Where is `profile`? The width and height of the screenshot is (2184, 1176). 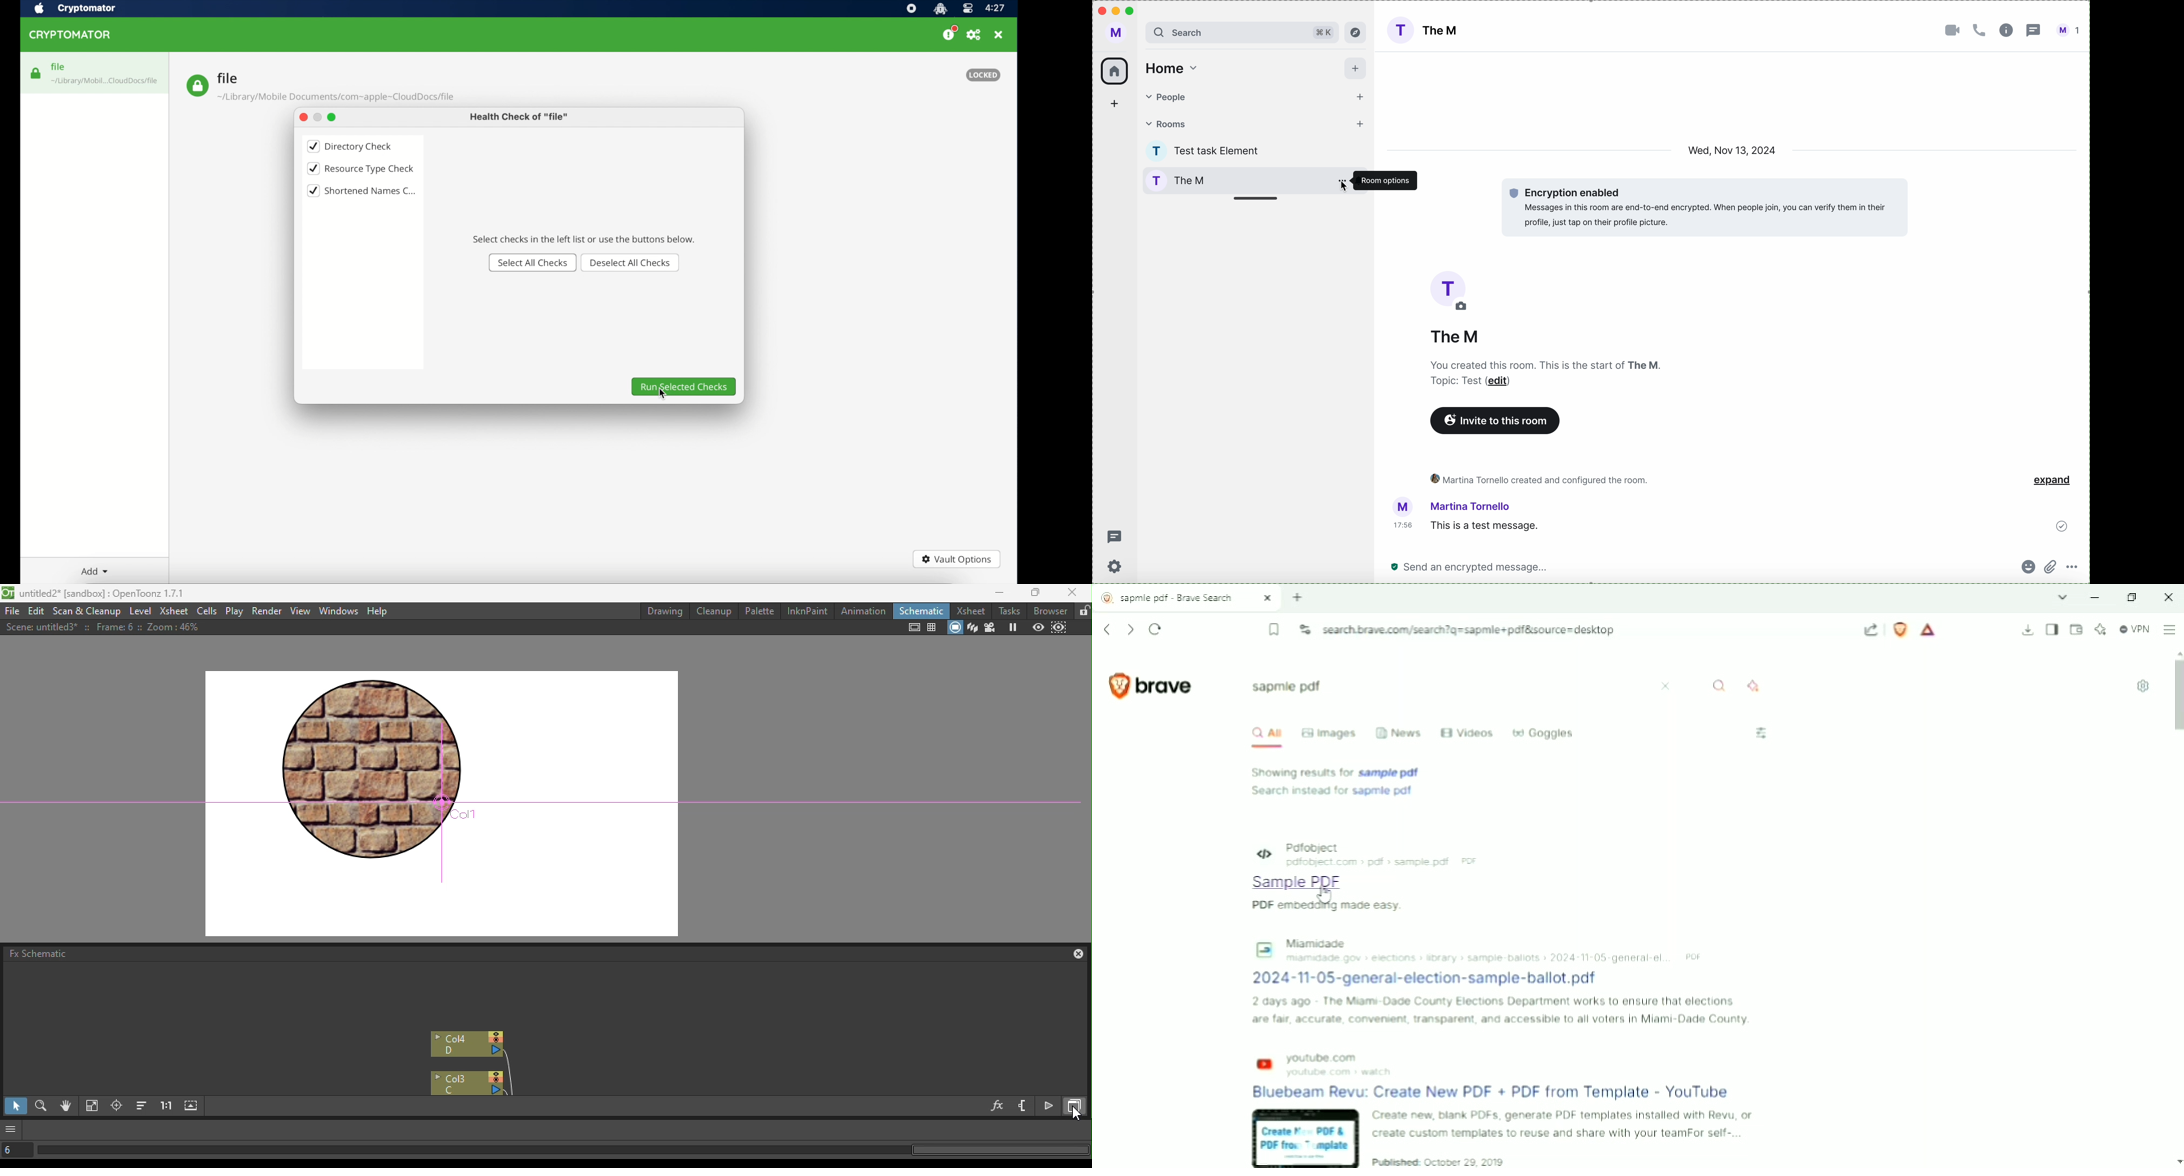 profile is located at coordinates (1158, 151).